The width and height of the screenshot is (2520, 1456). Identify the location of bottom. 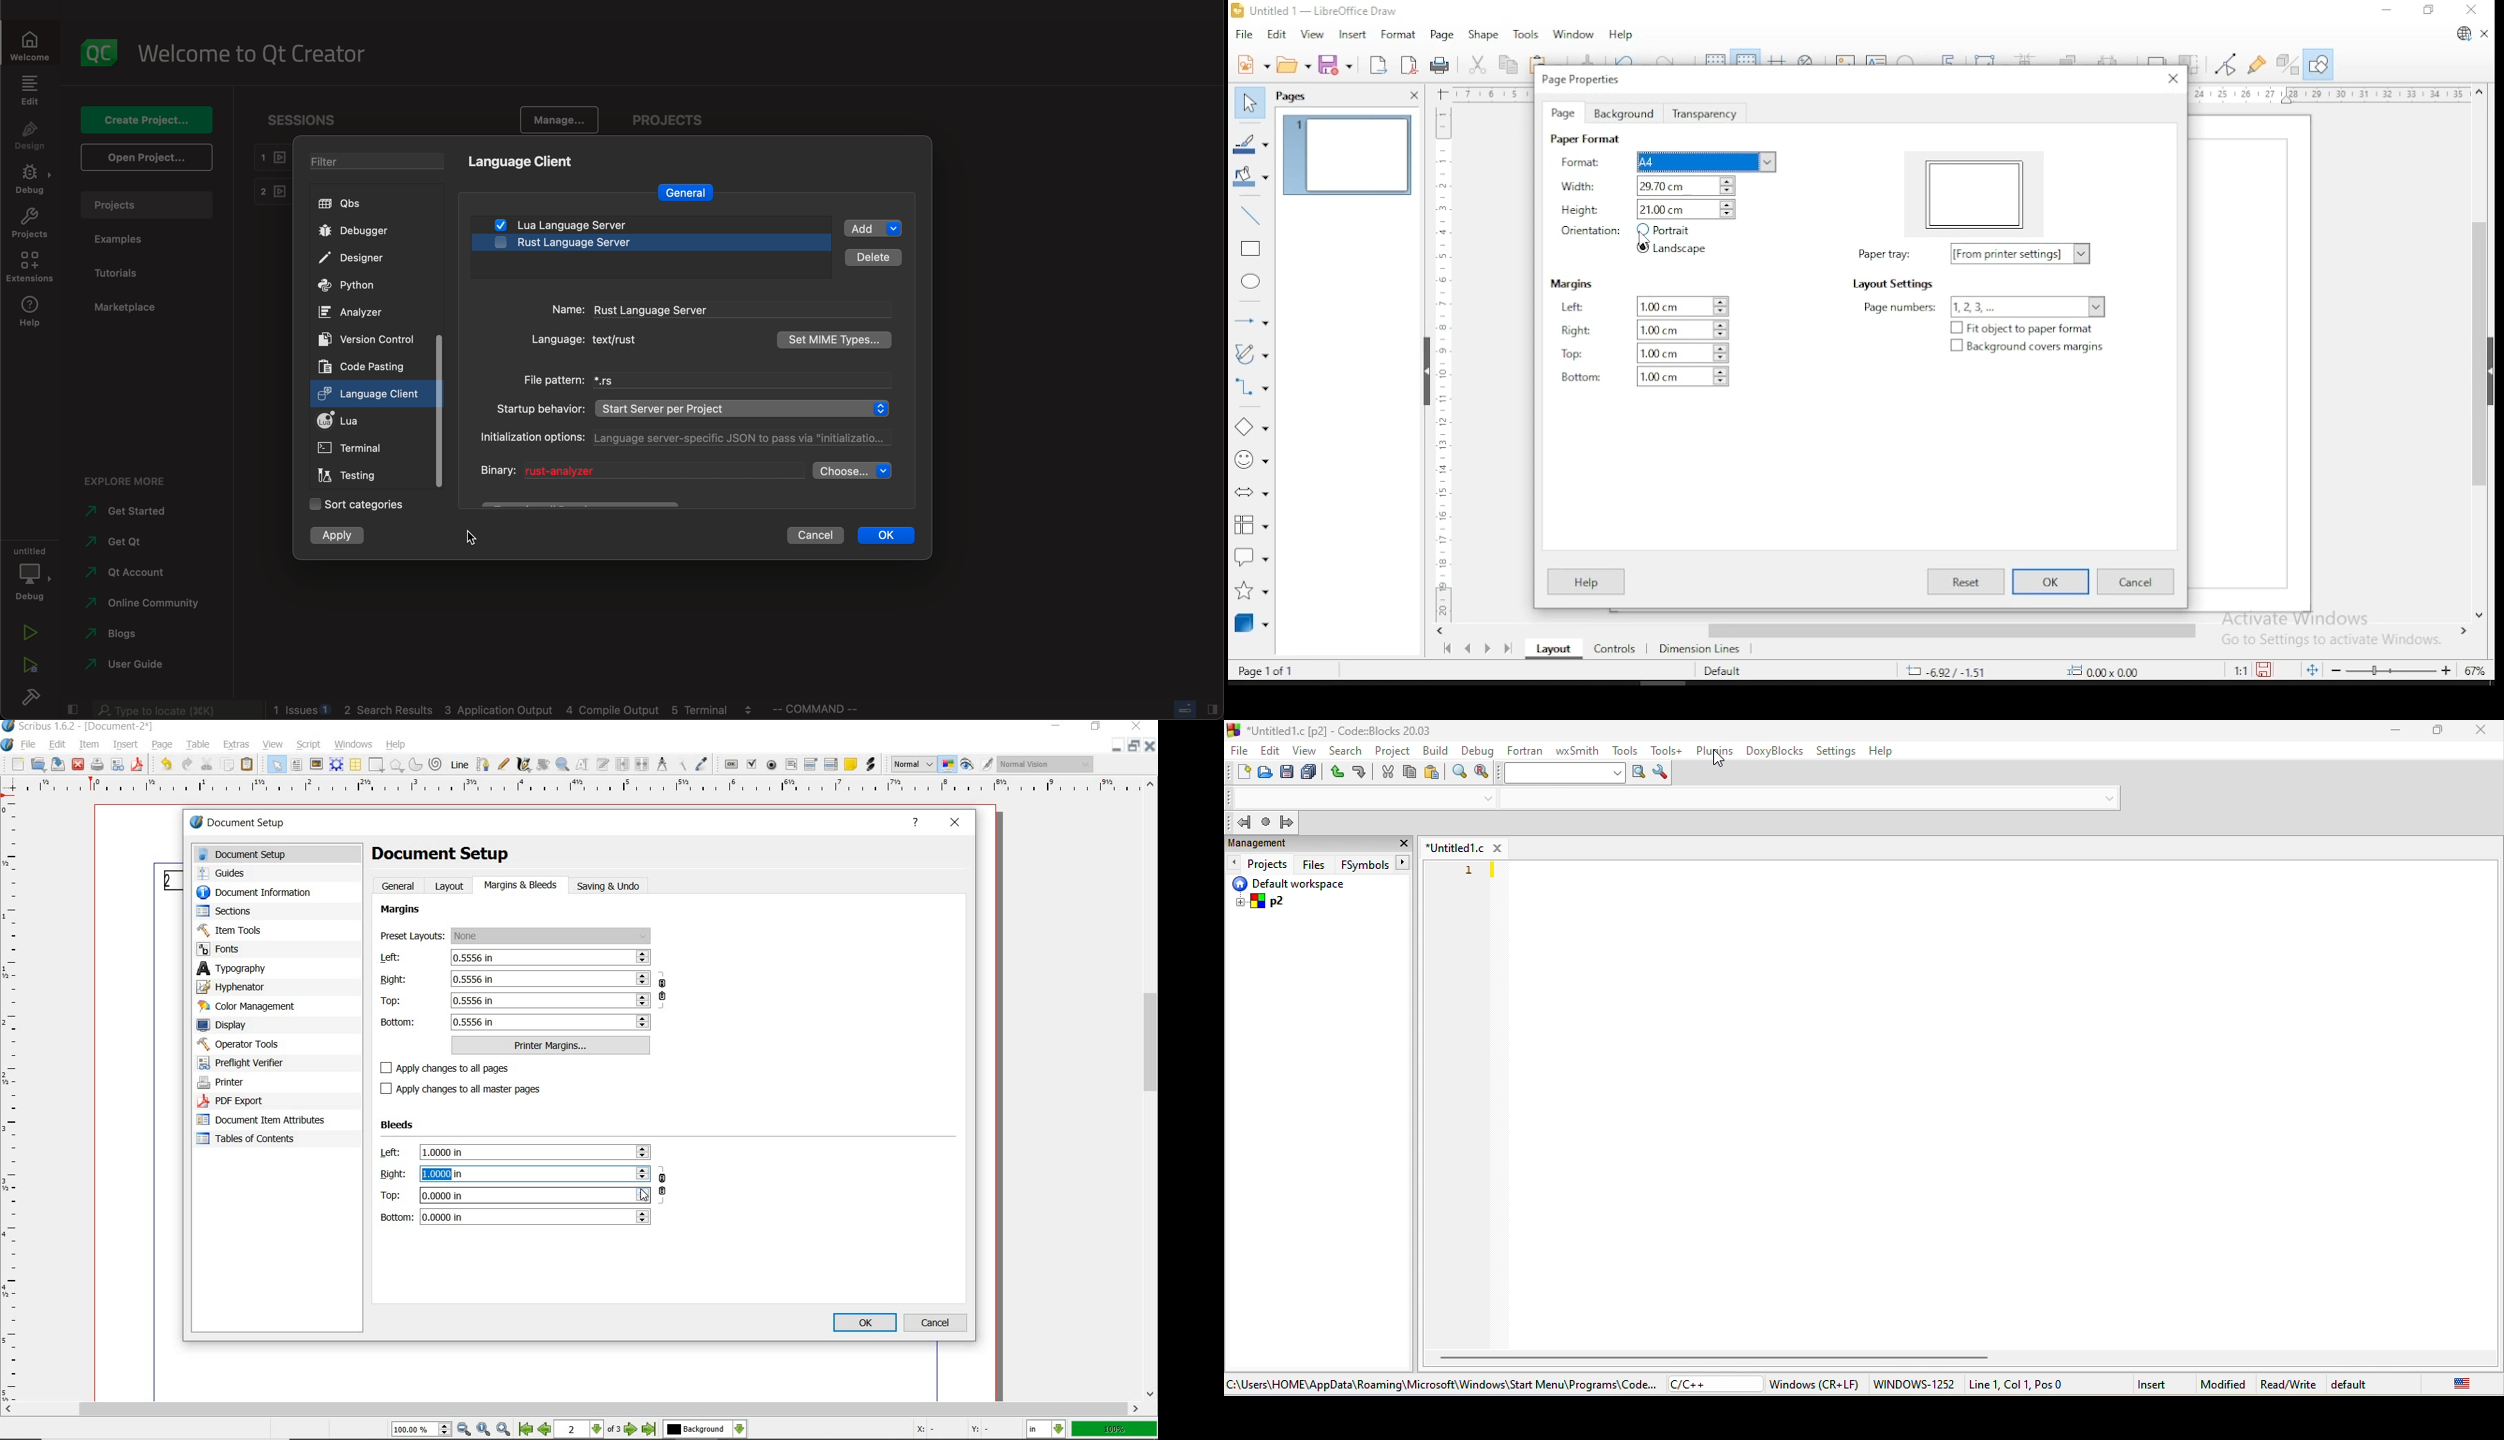
(517, 1022).